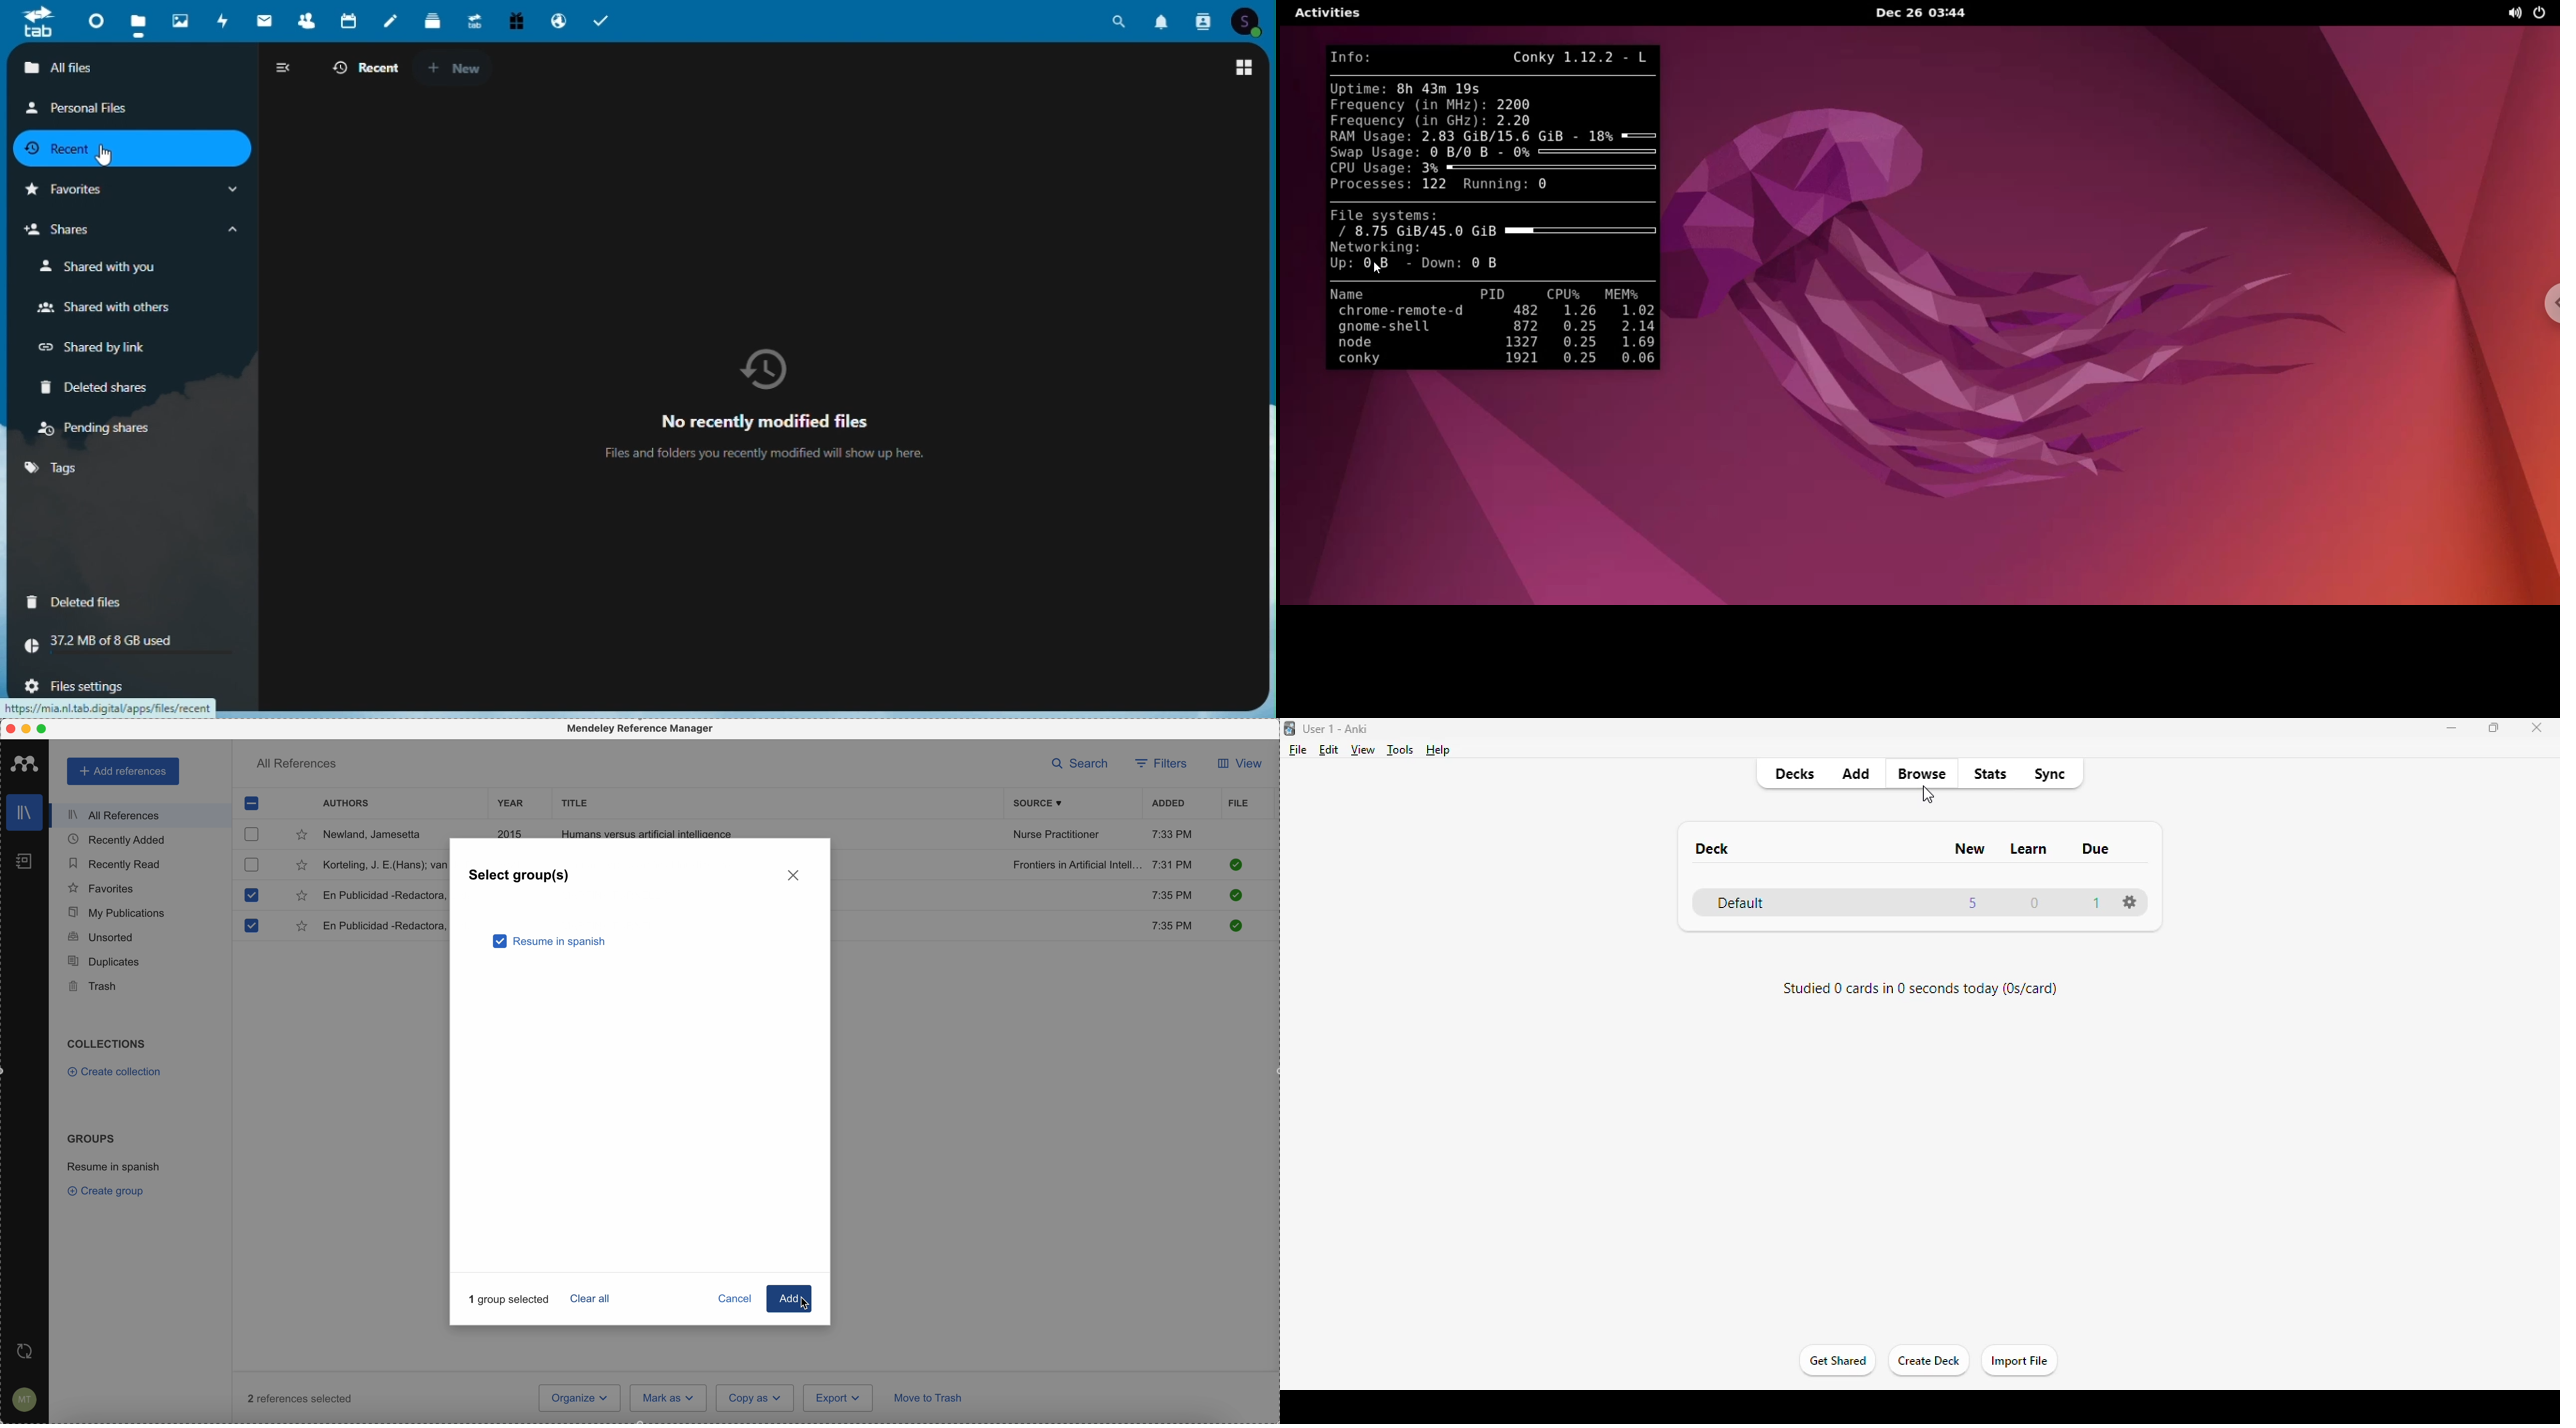  I want to click on maximize, so click(2493, 729).